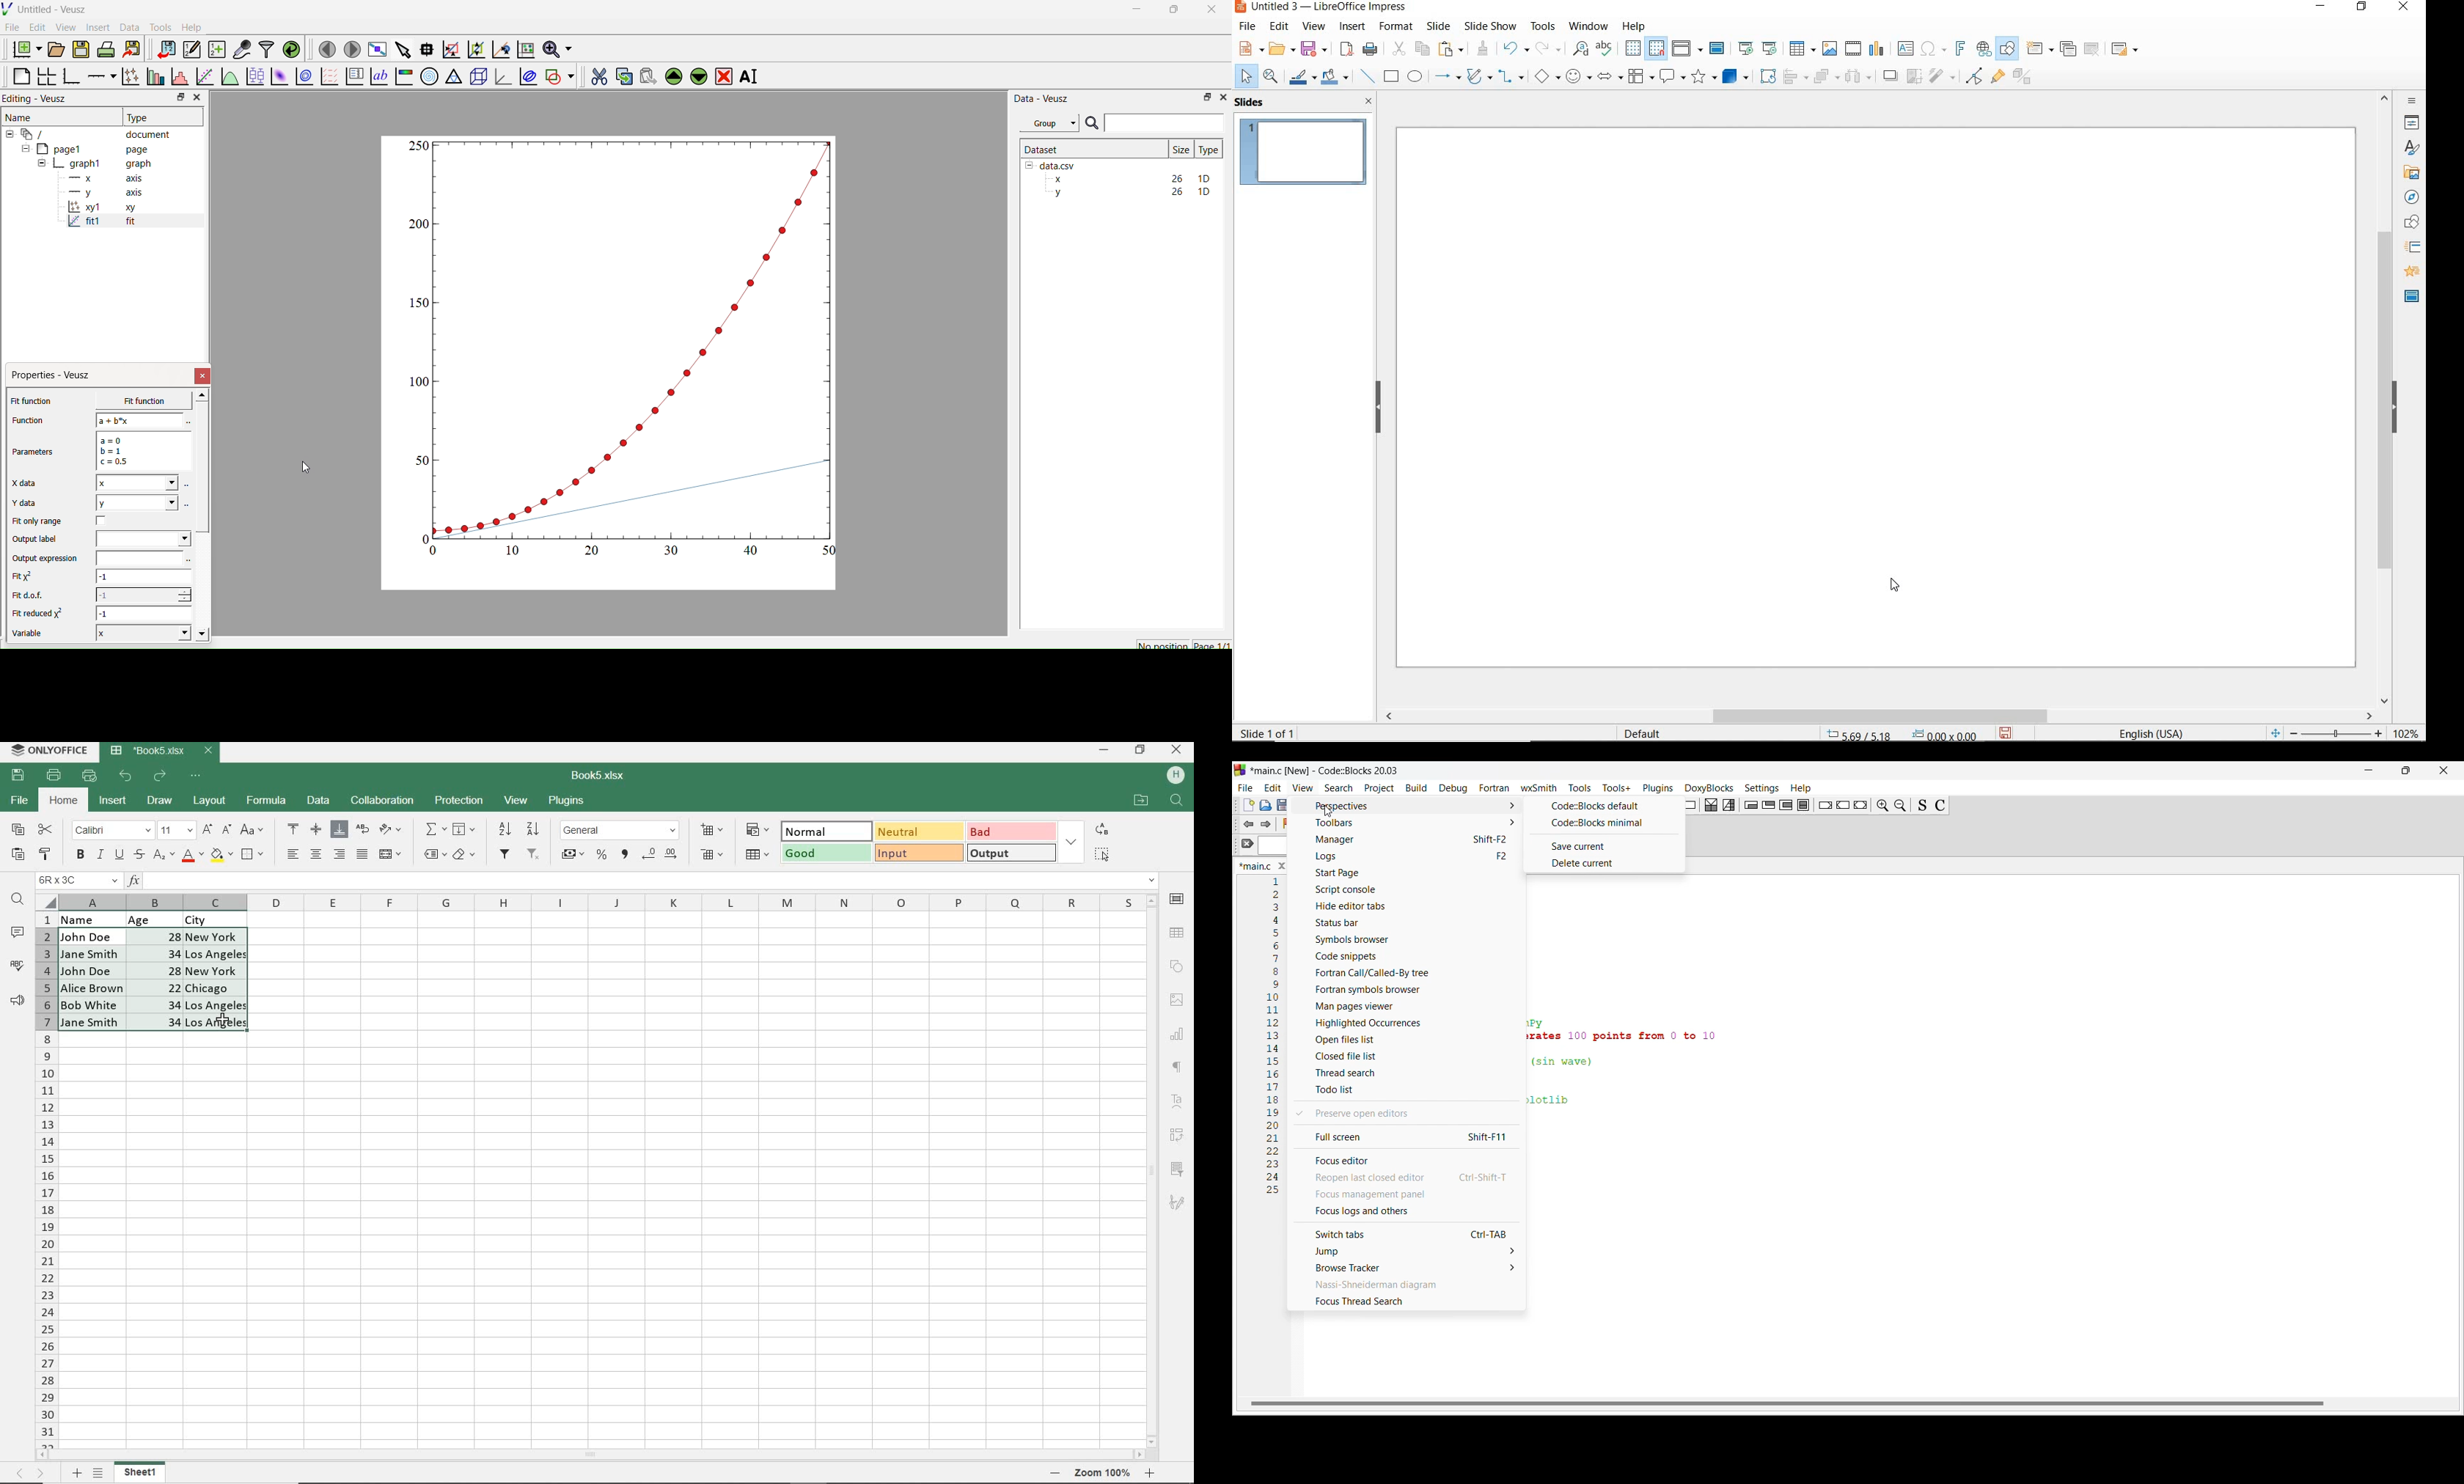 The width and height of the screenshot is (2464, 1484). Describe the element at coordinates (1142, 749) in the screenshot. I see `RESTORE DOWN` at that location.